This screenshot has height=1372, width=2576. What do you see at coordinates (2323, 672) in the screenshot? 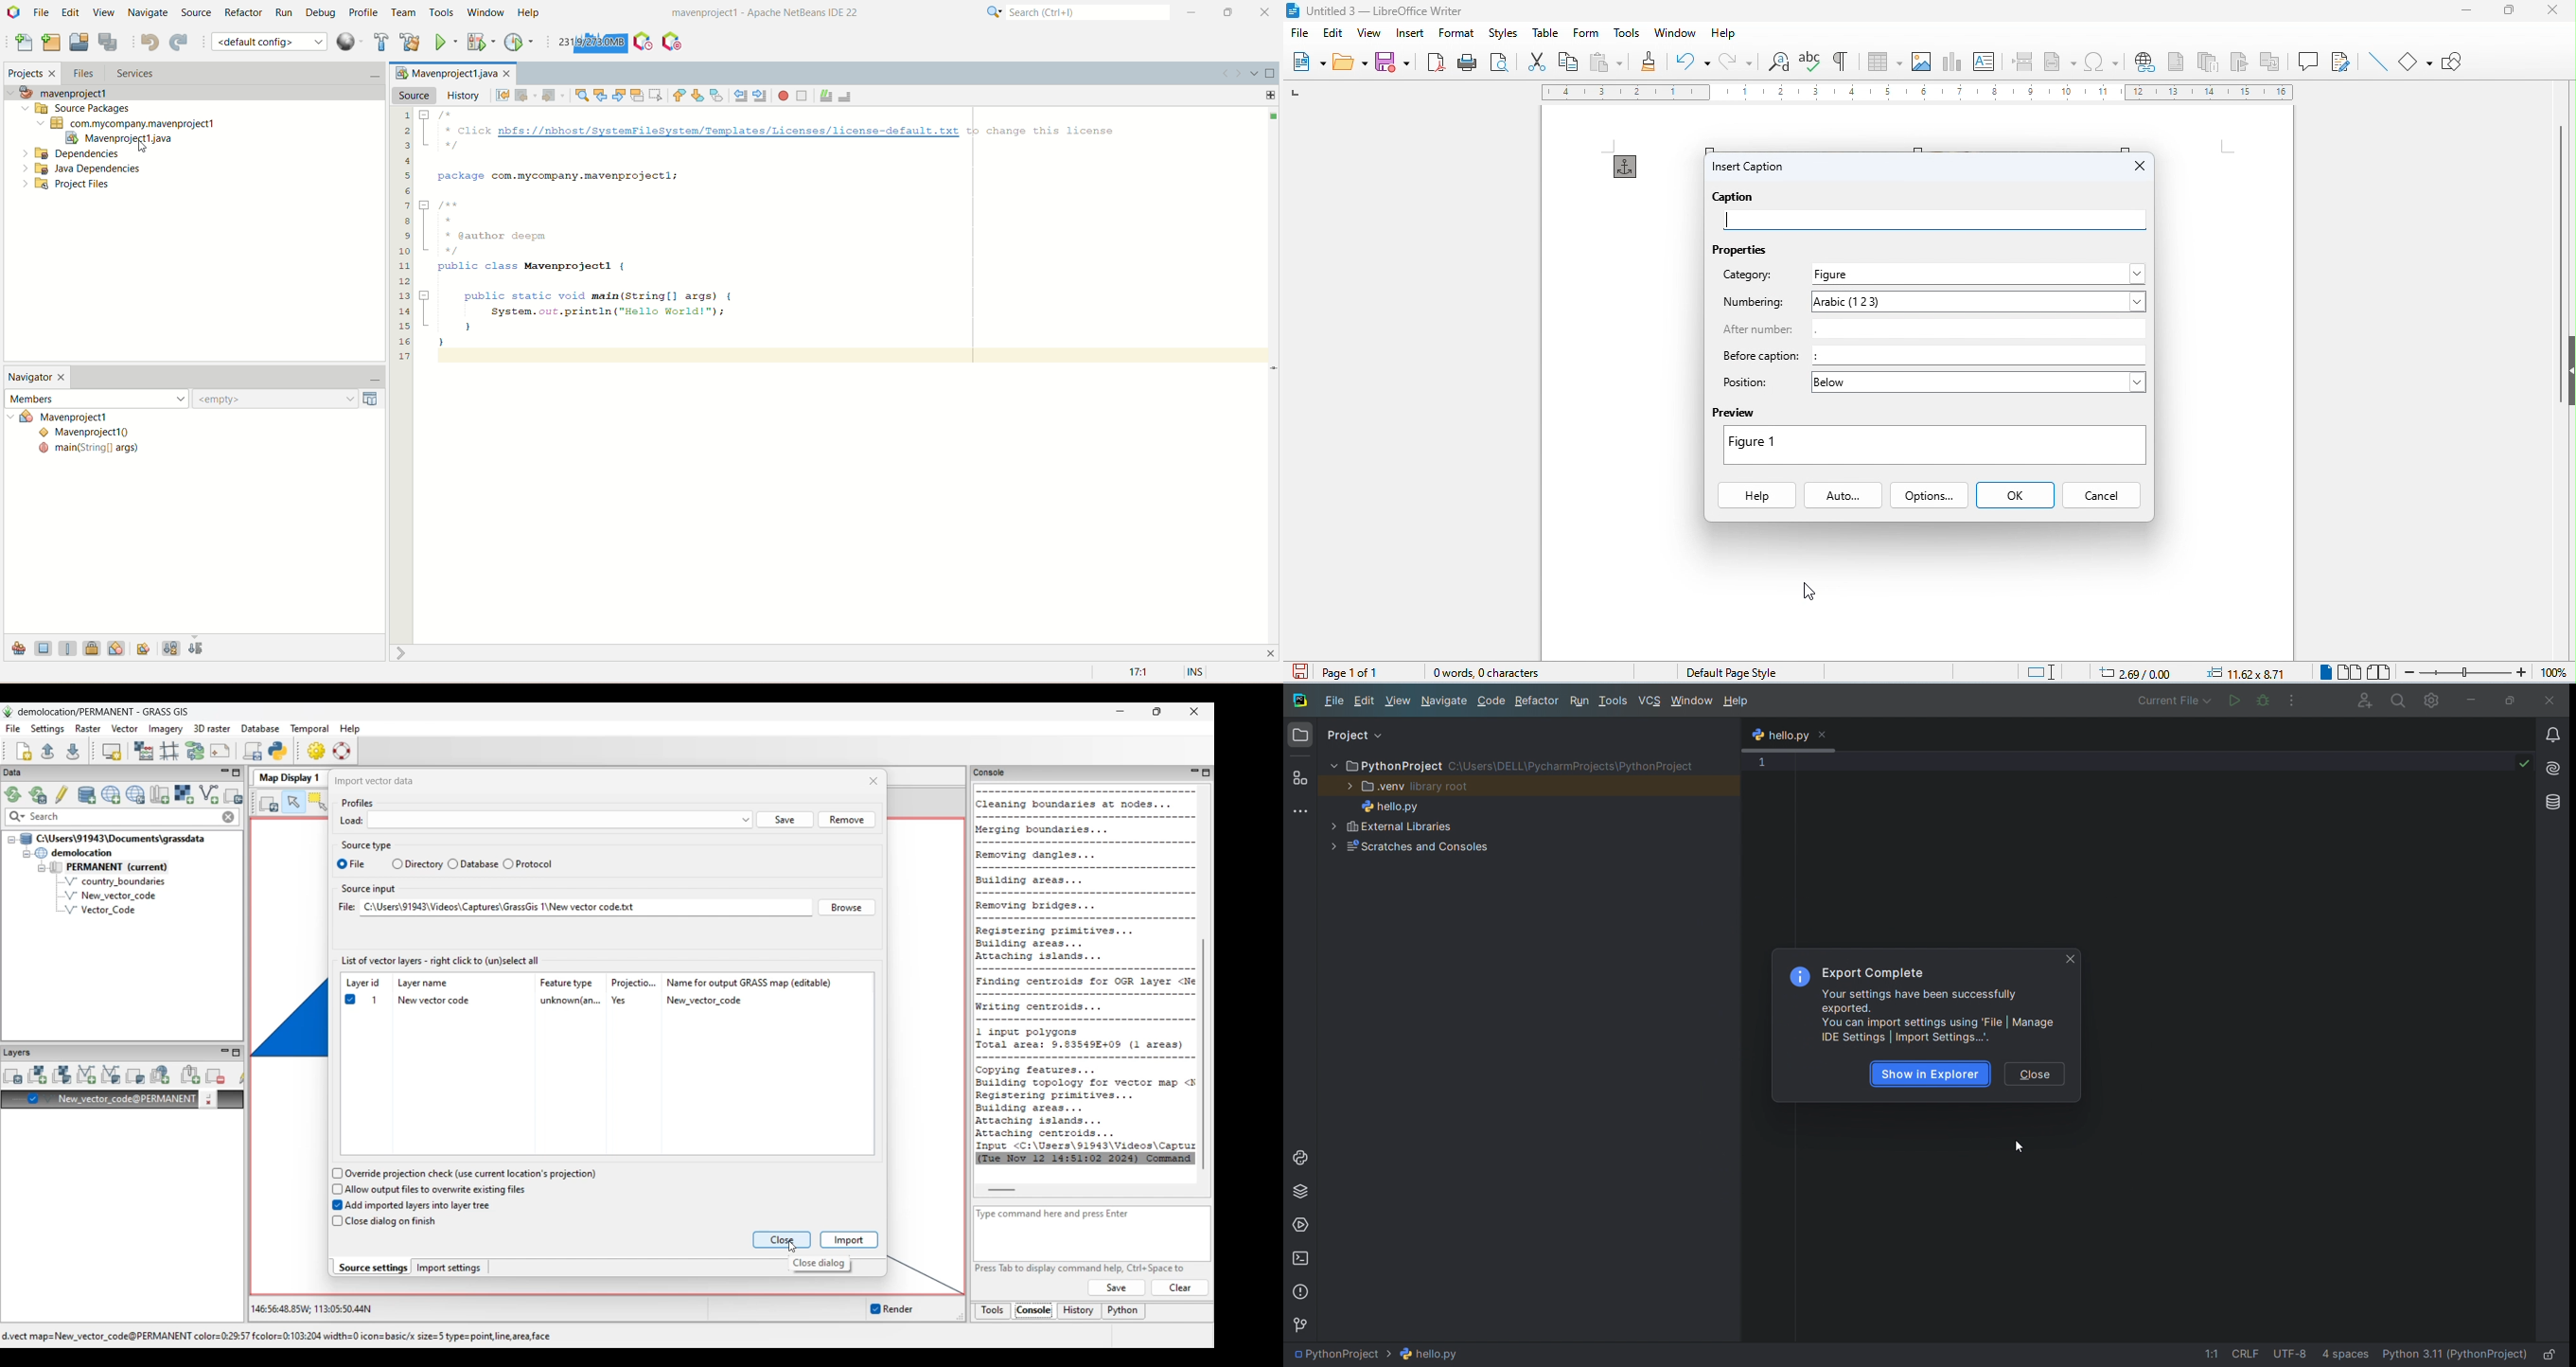
I see `single view` at bounding box center [2323, 672].